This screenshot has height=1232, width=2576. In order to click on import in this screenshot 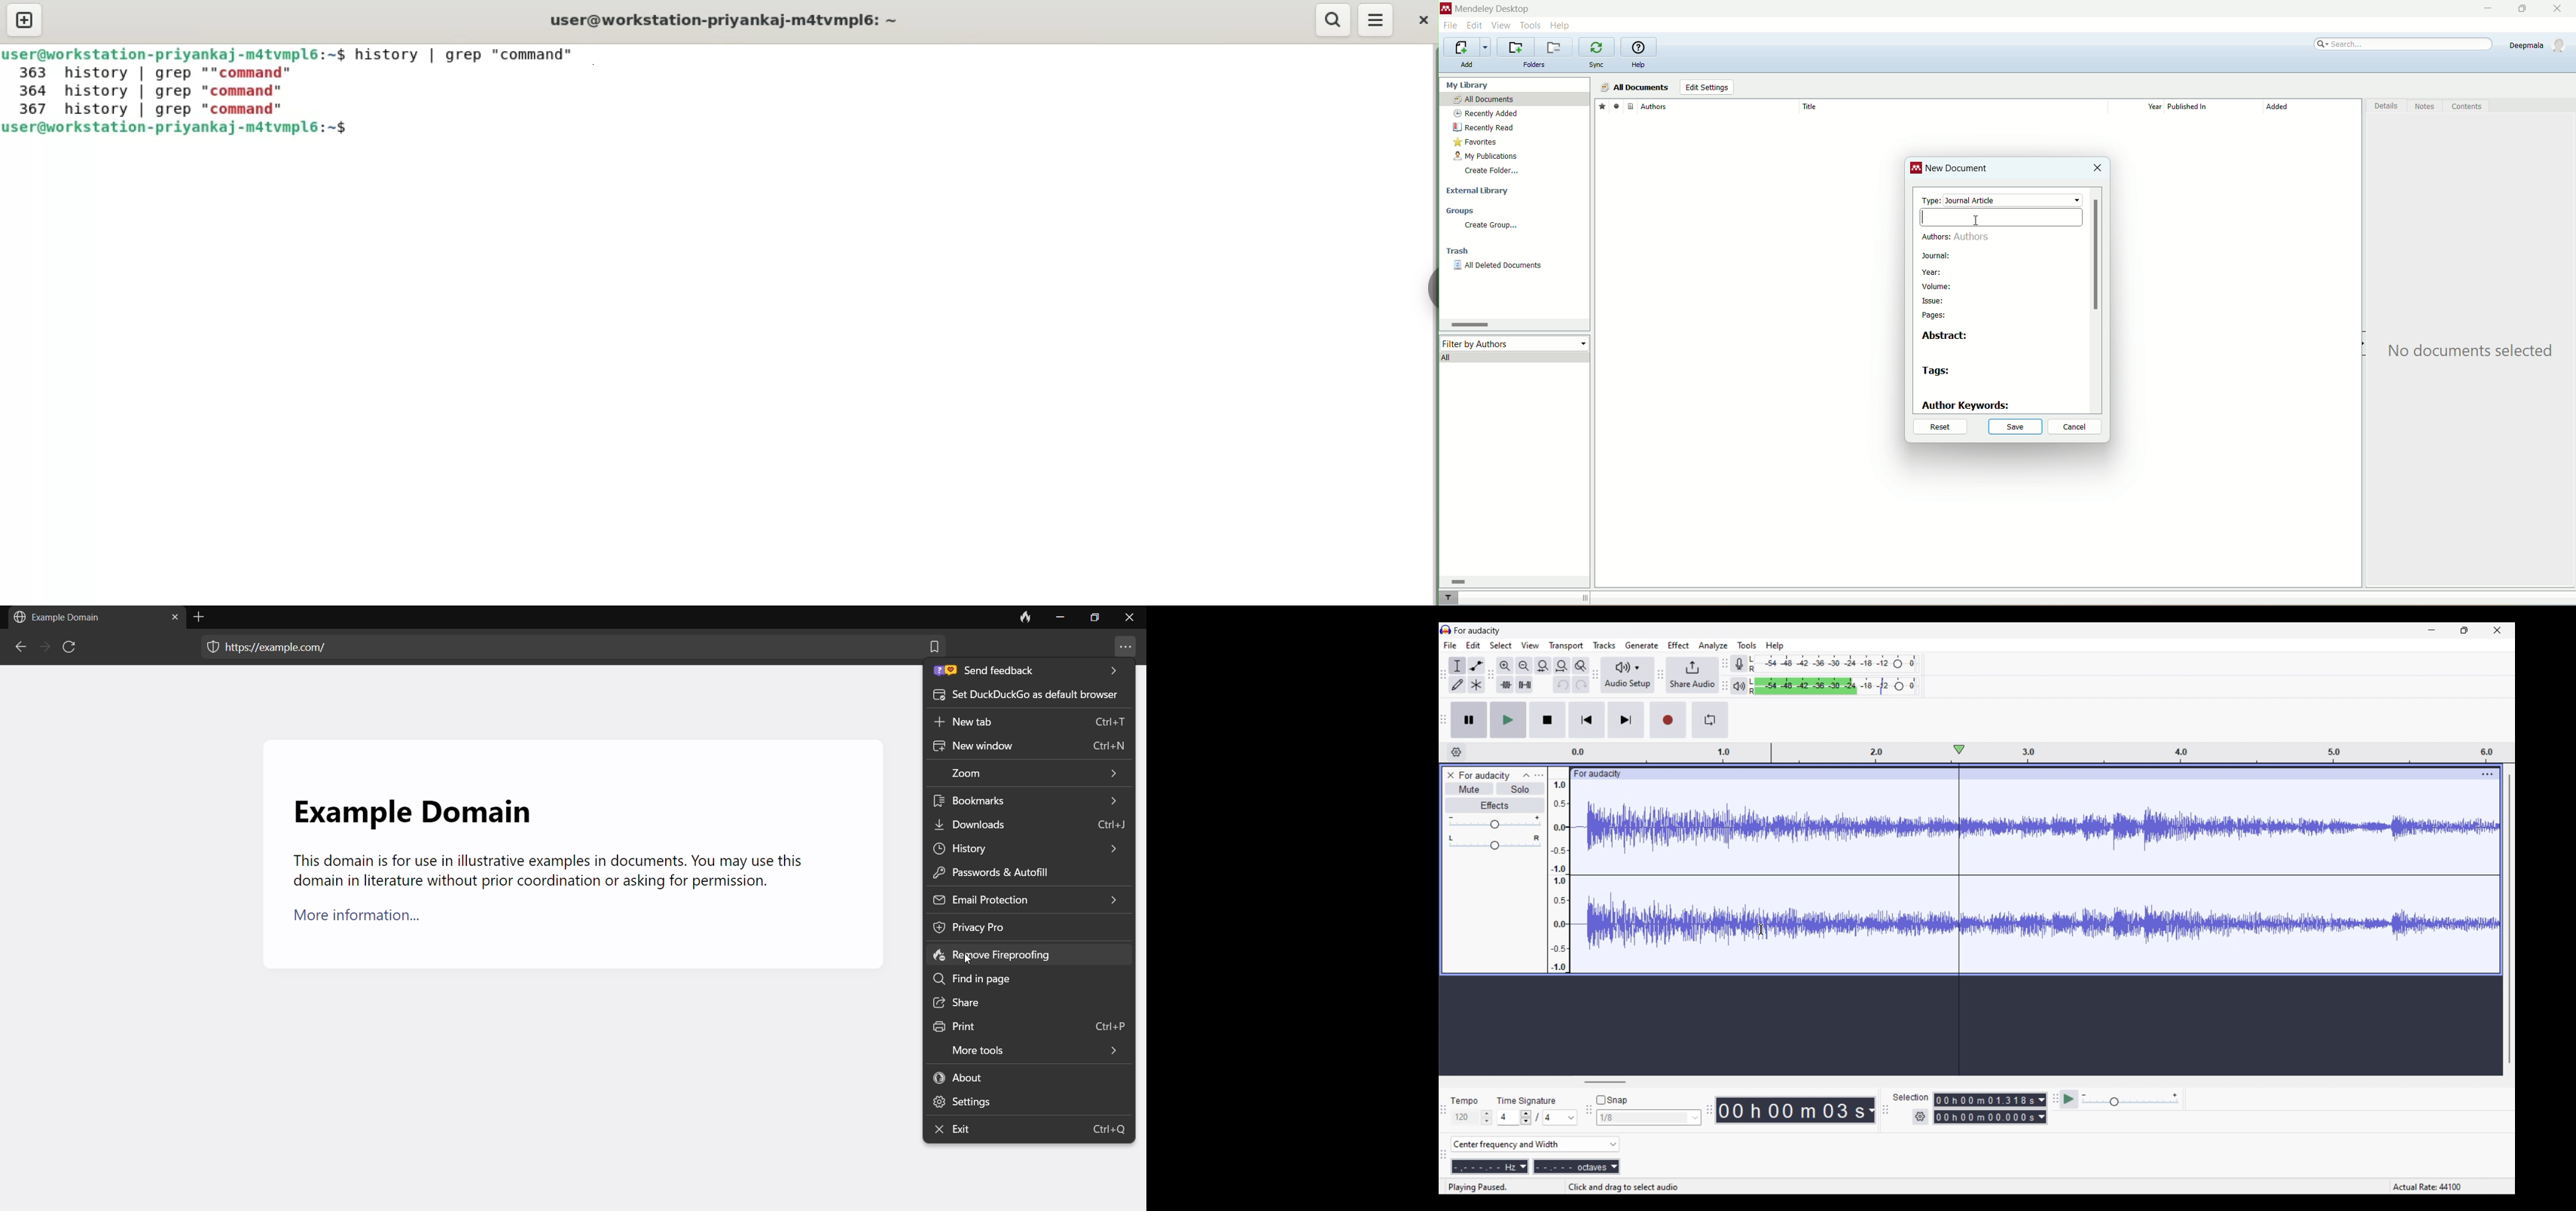, I will do `click(1465, 47)`.